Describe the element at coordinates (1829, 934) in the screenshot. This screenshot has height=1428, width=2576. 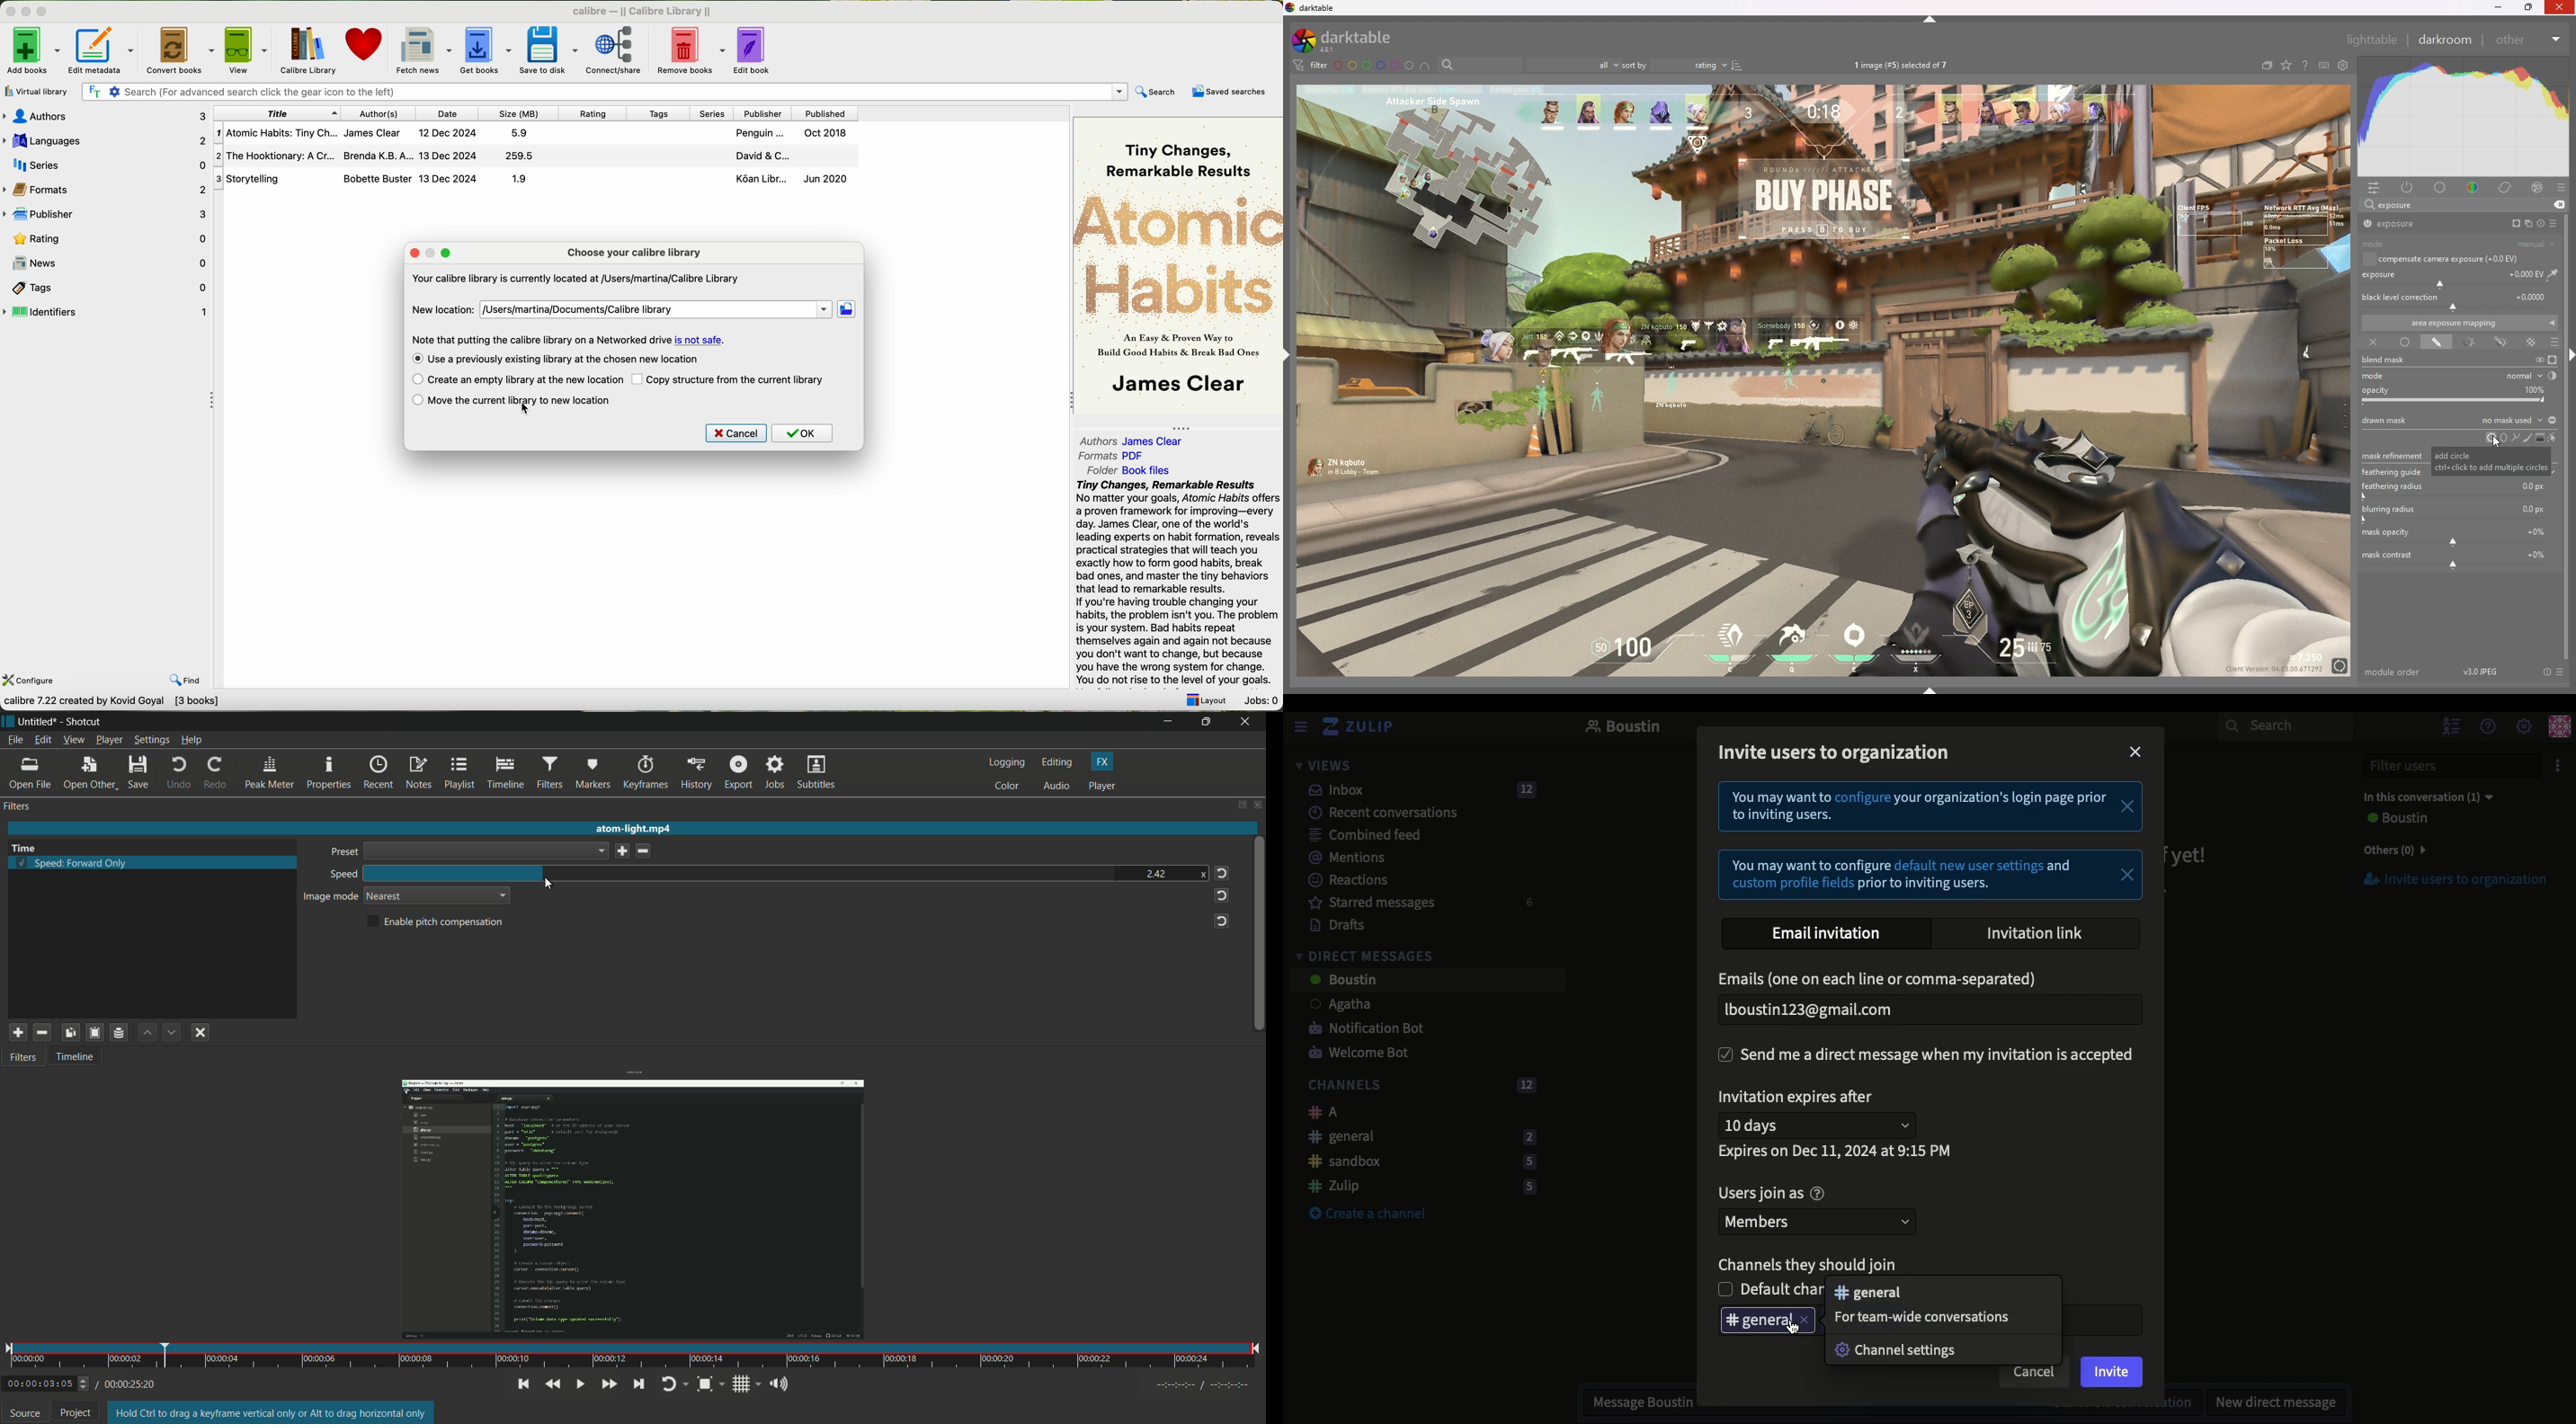
I see `Email invitation ` at that location.